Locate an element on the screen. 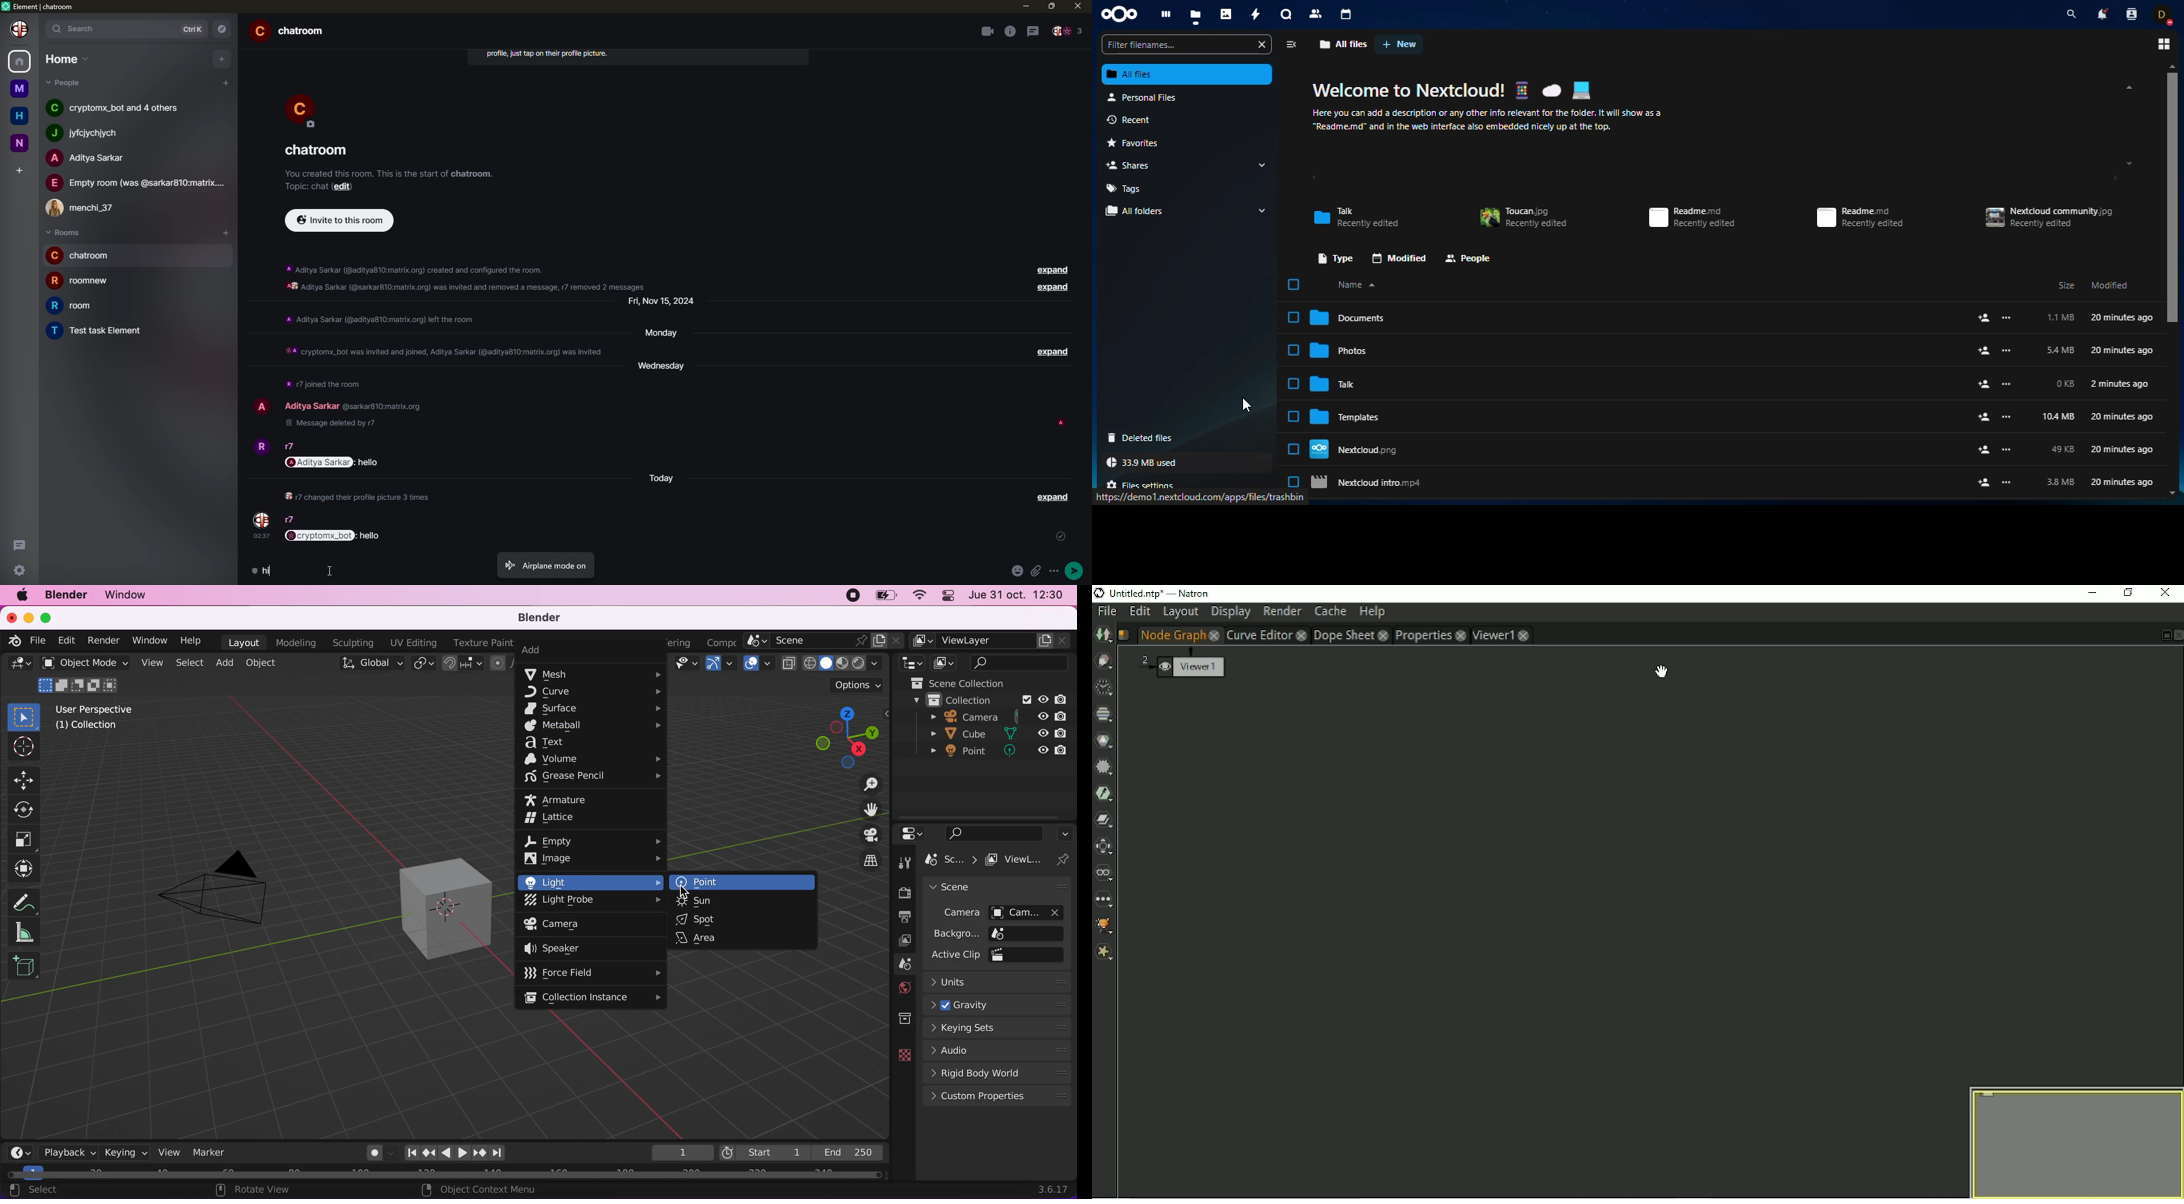 The width and height of the screenshot is (2184, 1204). invite to this room is located at coordinates (342, 222).